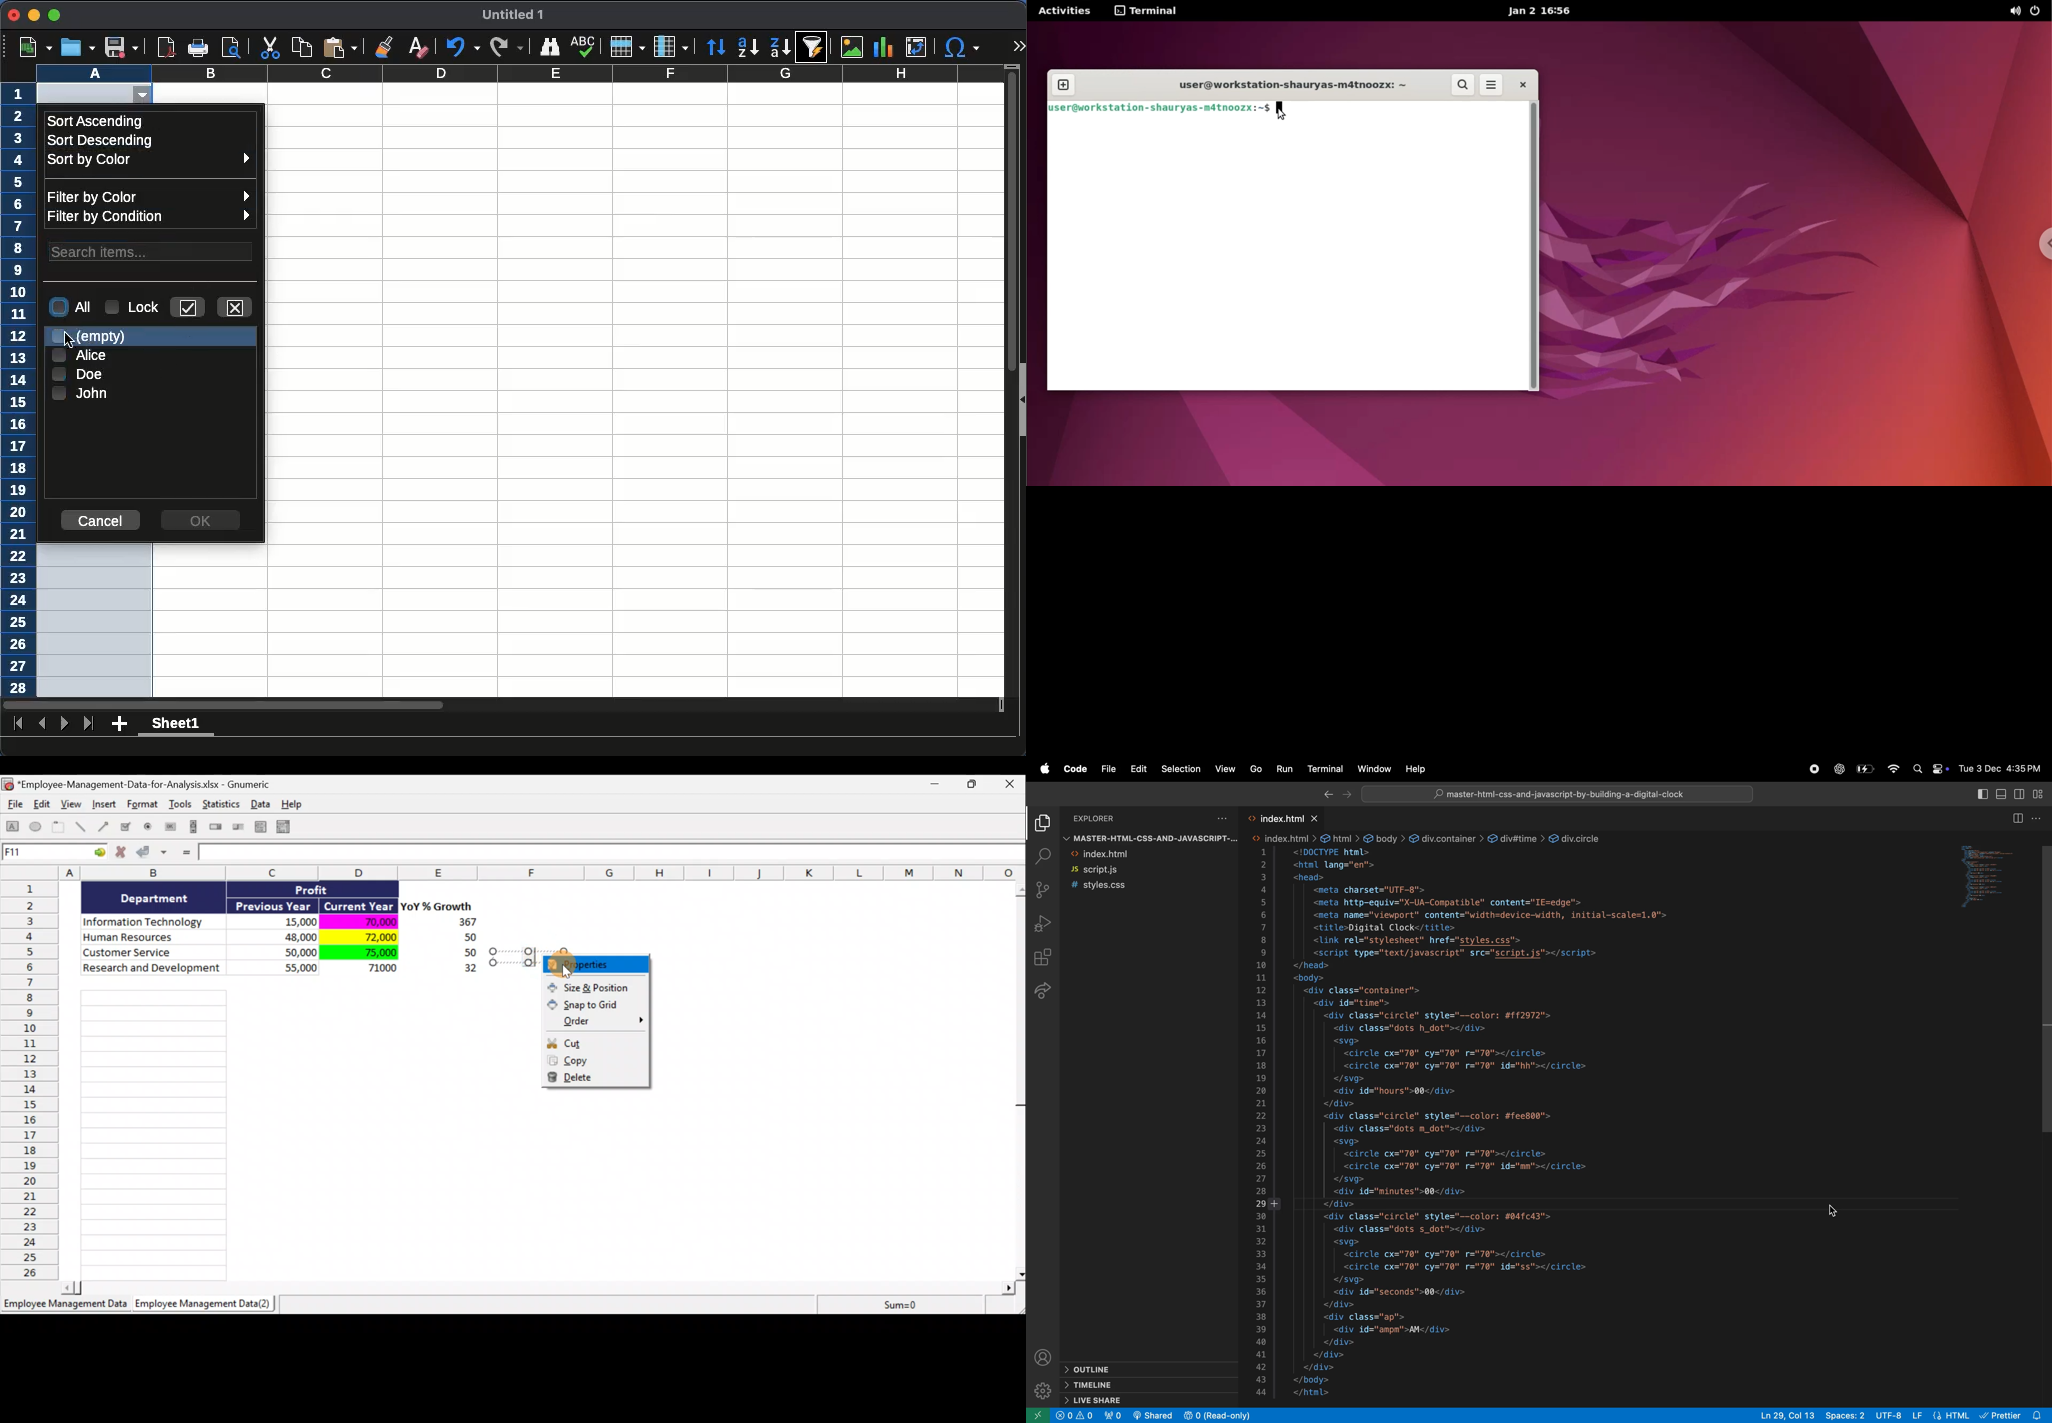  I want to click on live share, so click(1139, 1400).